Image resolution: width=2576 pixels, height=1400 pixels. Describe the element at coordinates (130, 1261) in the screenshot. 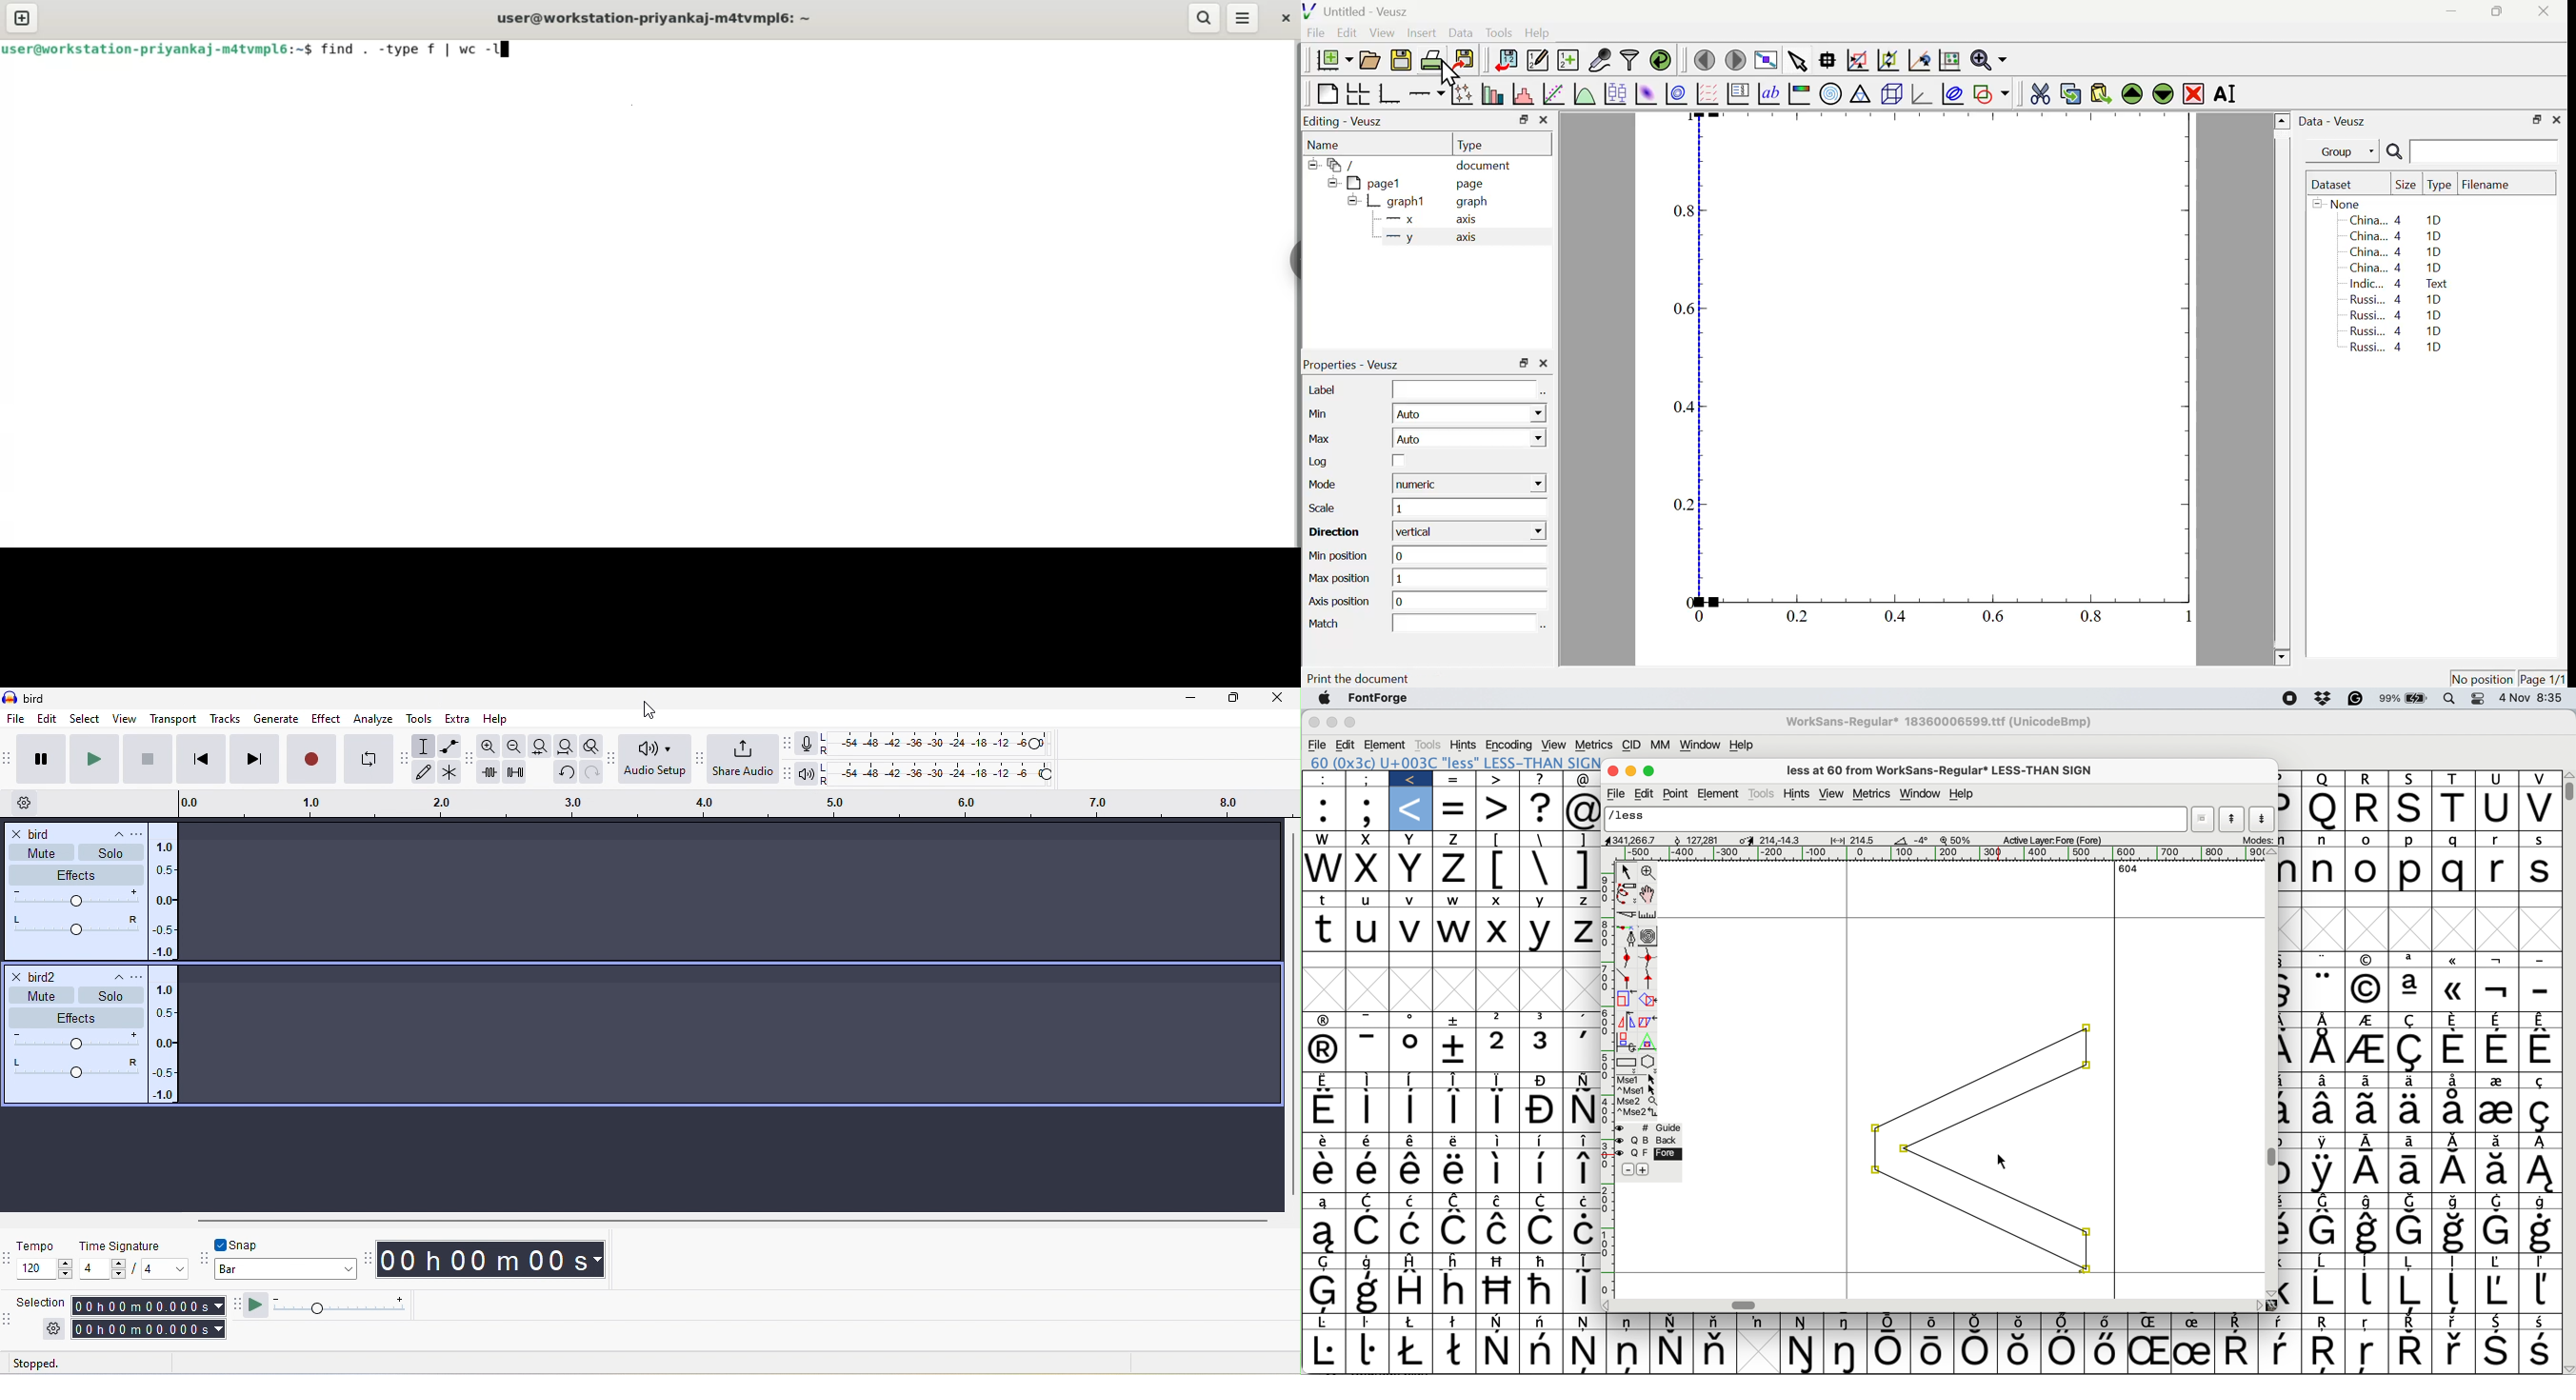

I see `time signature` at that location.